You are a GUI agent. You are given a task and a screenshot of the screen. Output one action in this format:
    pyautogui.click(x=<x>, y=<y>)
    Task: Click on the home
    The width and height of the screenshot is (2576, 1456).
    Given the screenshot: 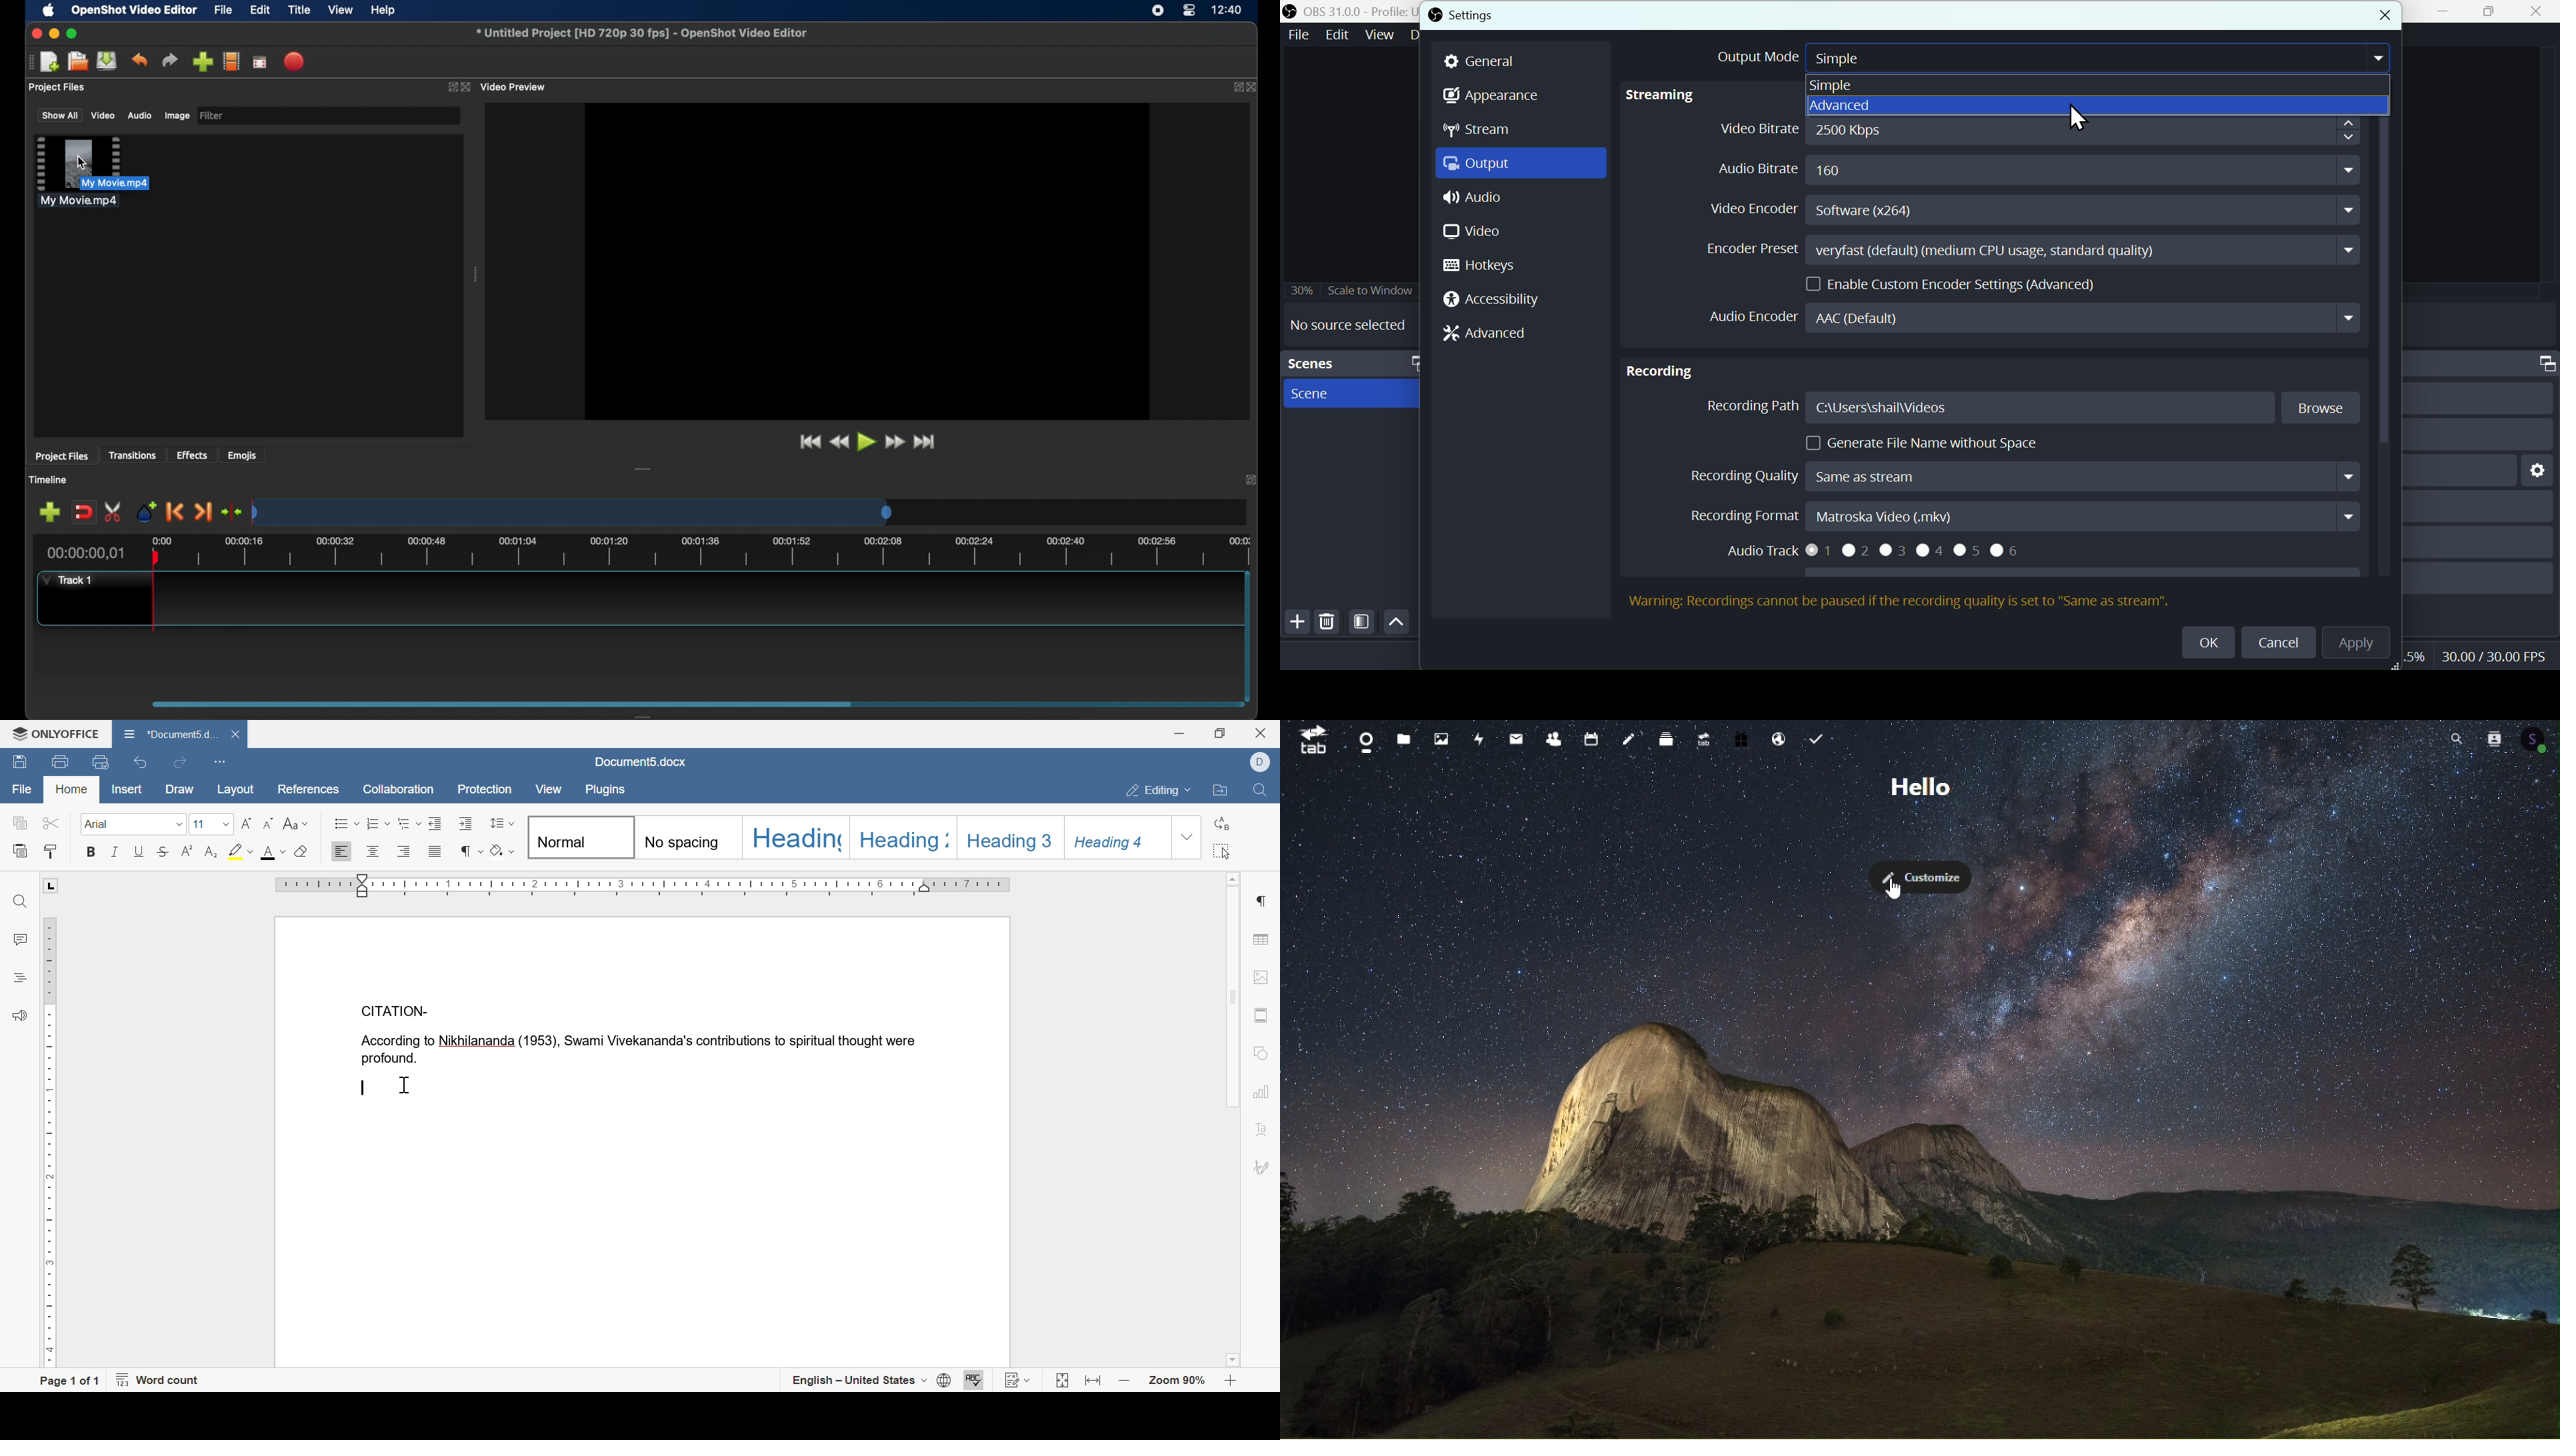 What is the action you would take?
    pyautogui.click(x=68, y=789)
    